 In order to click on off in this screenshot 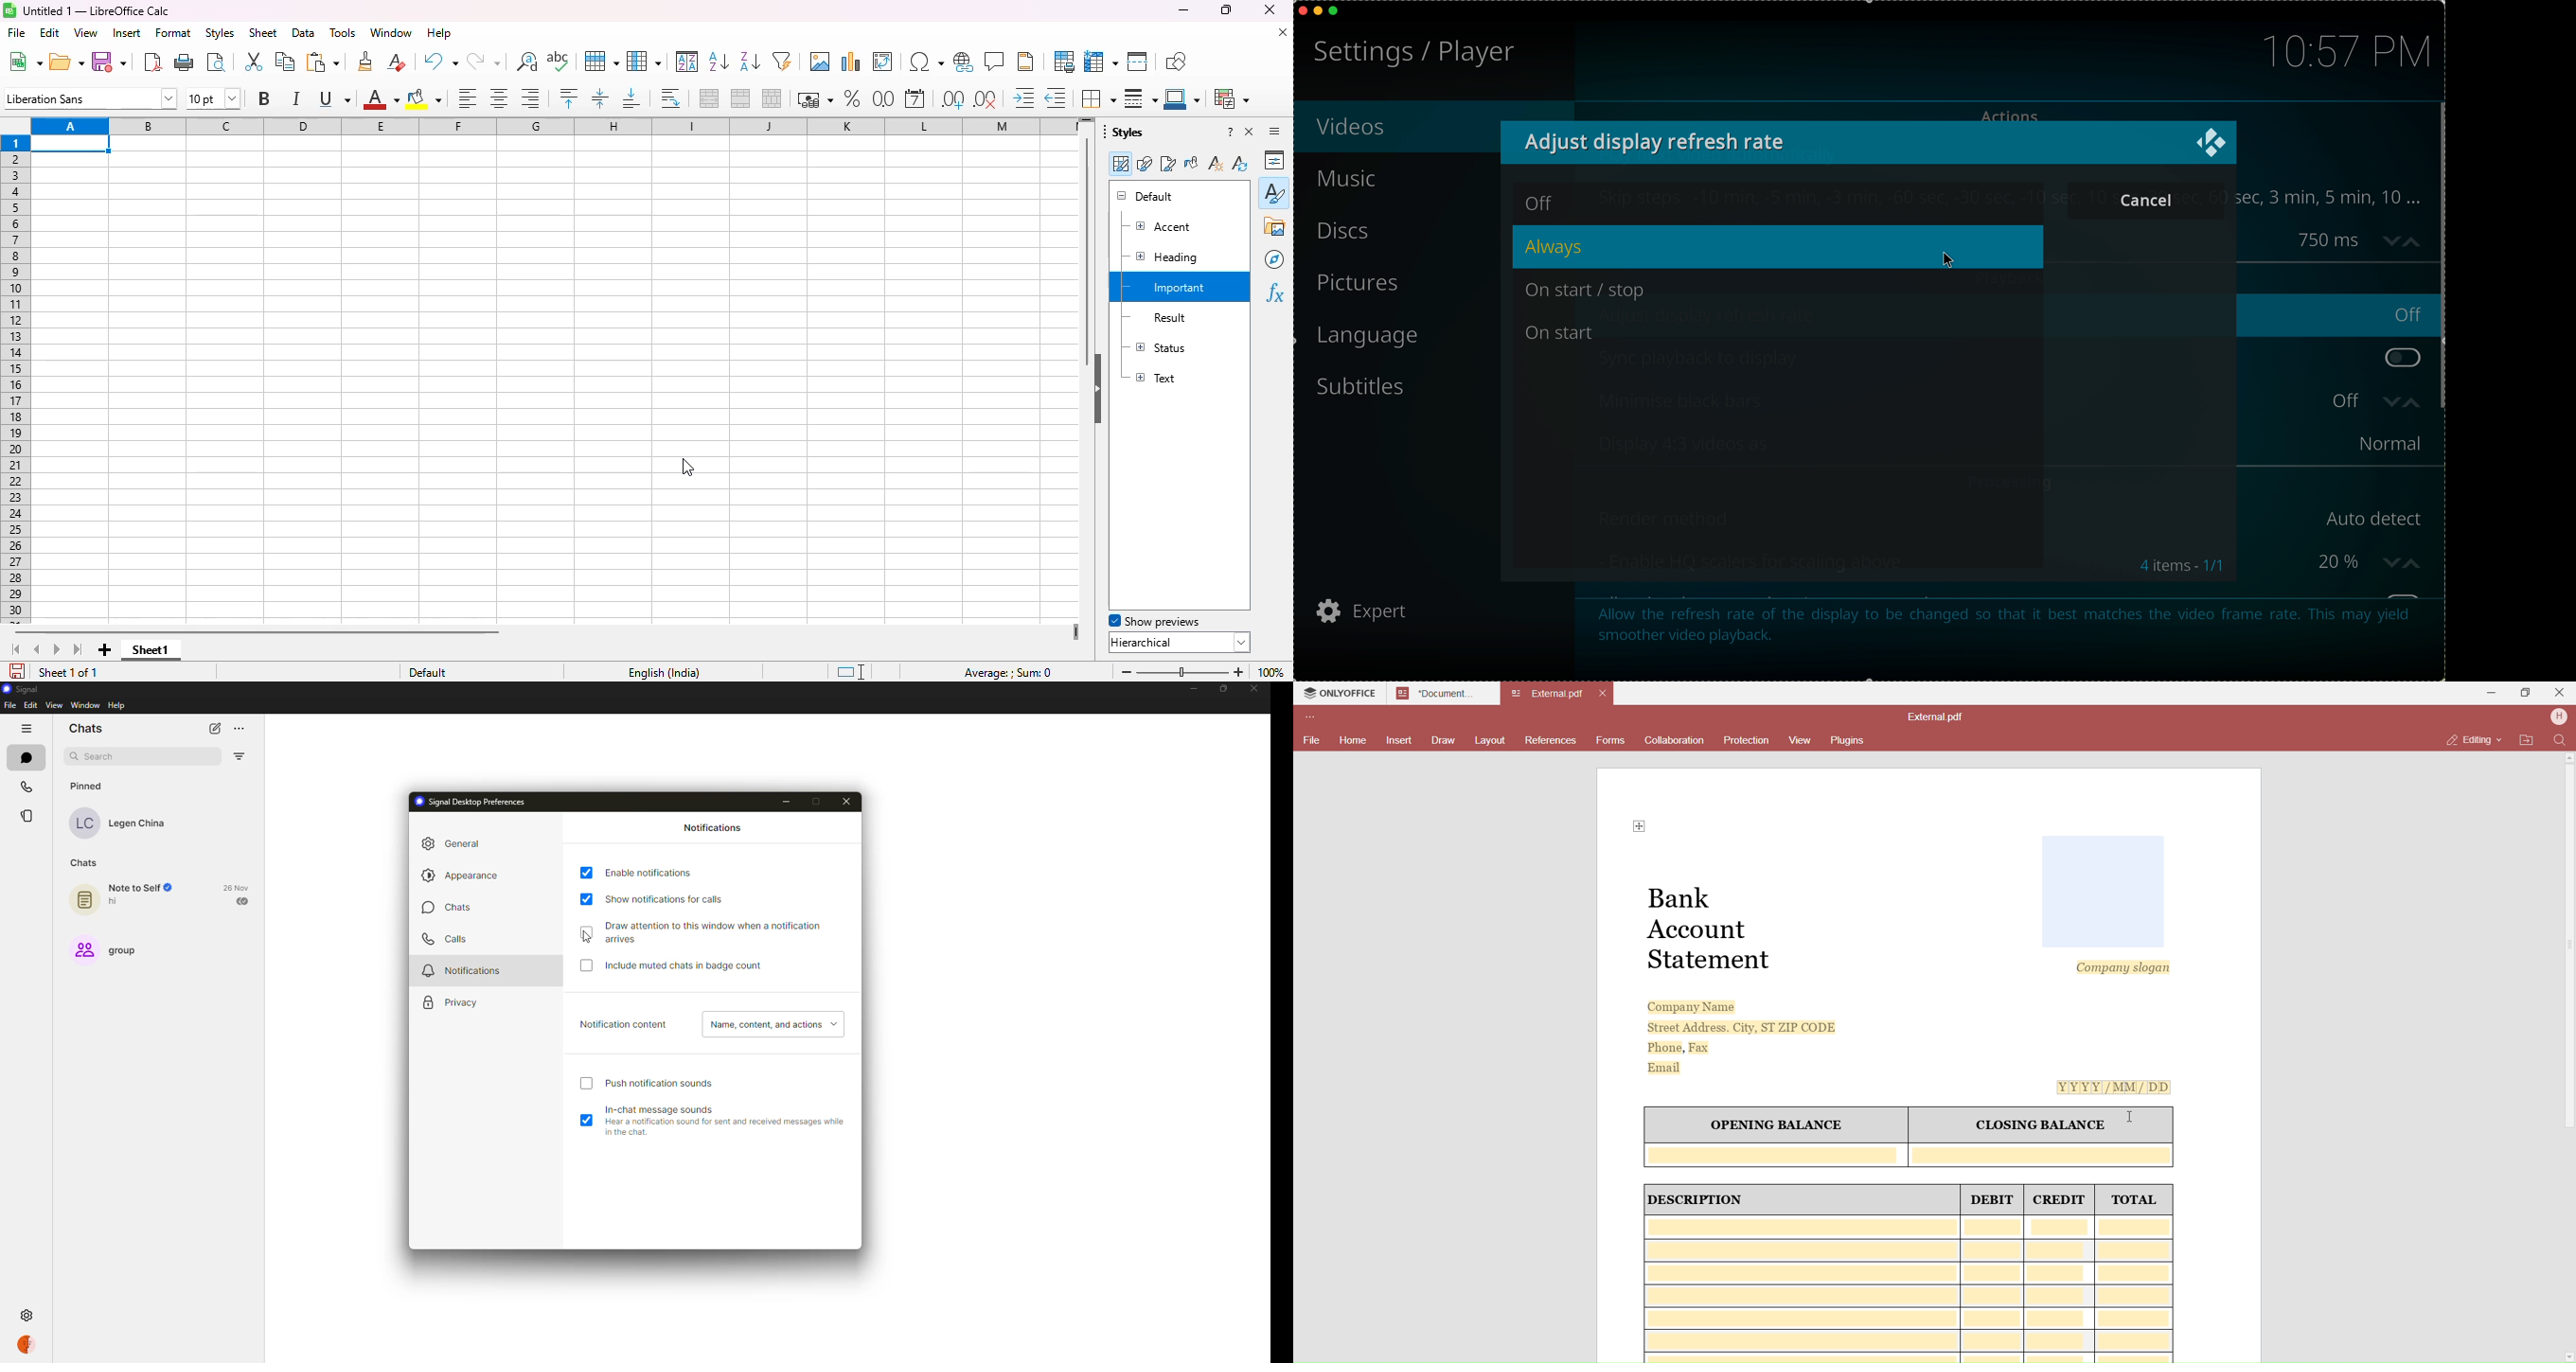, I will do `click(2351, 401)`.